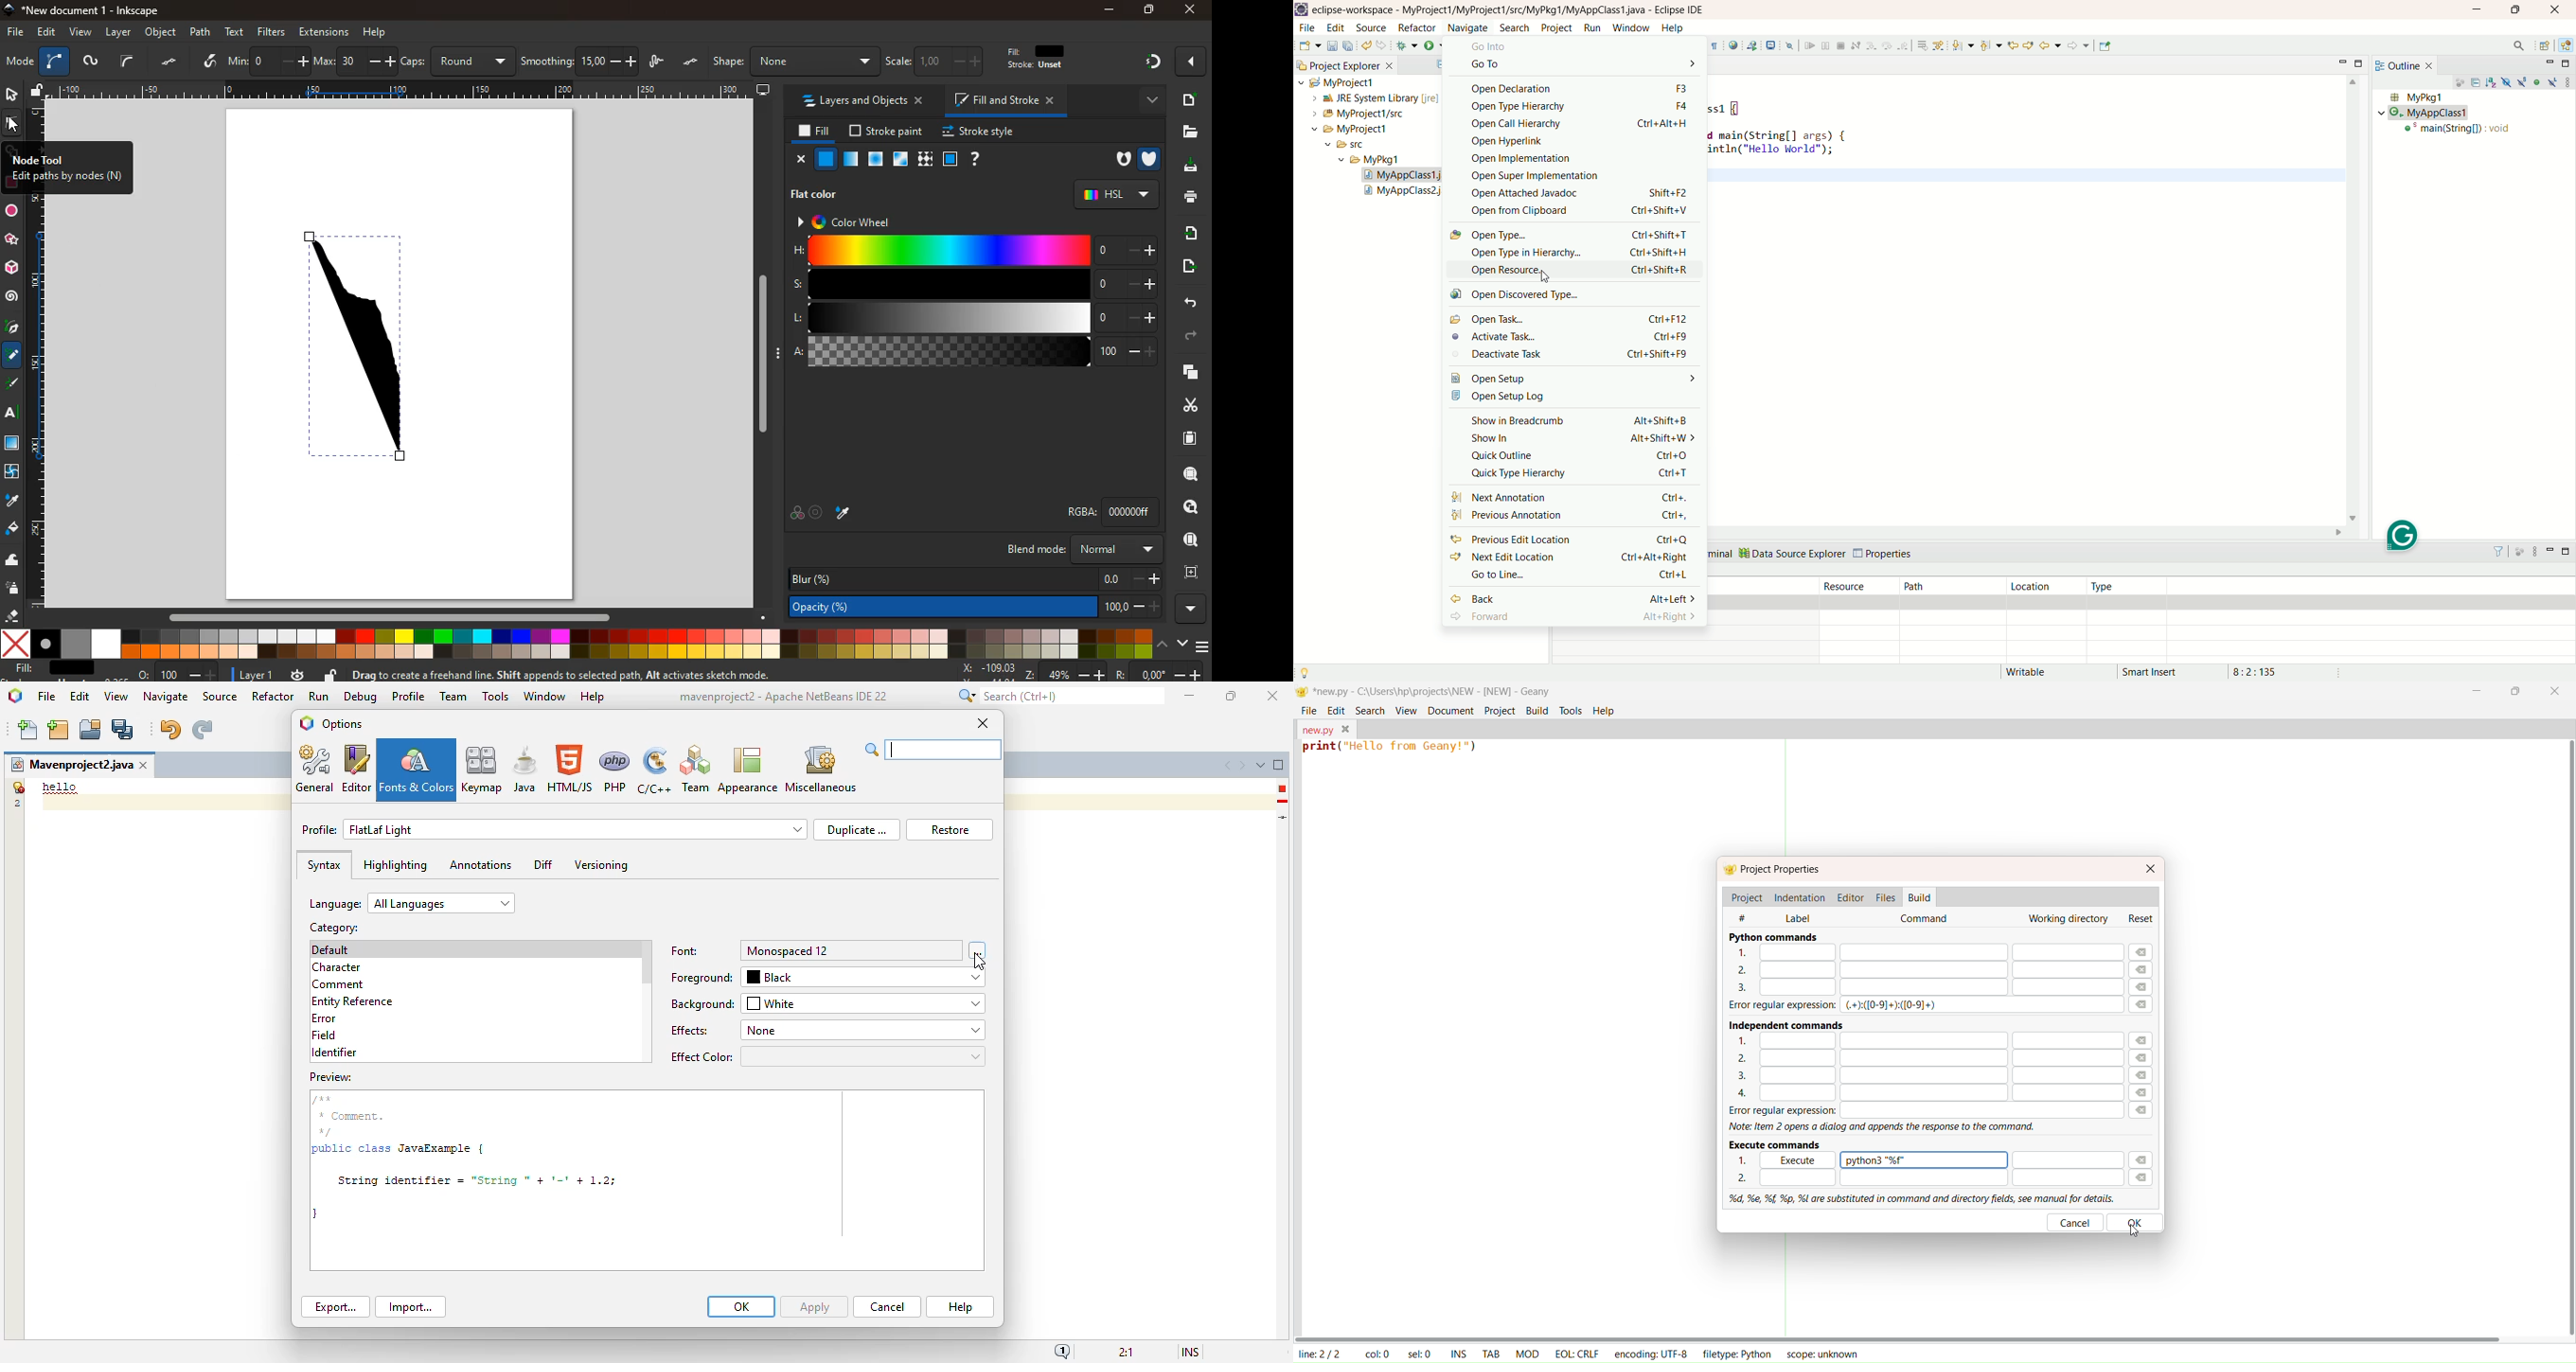 This screenshot has width=2576, height=1372. I want to click on myappclass1, so click(2427, 113).